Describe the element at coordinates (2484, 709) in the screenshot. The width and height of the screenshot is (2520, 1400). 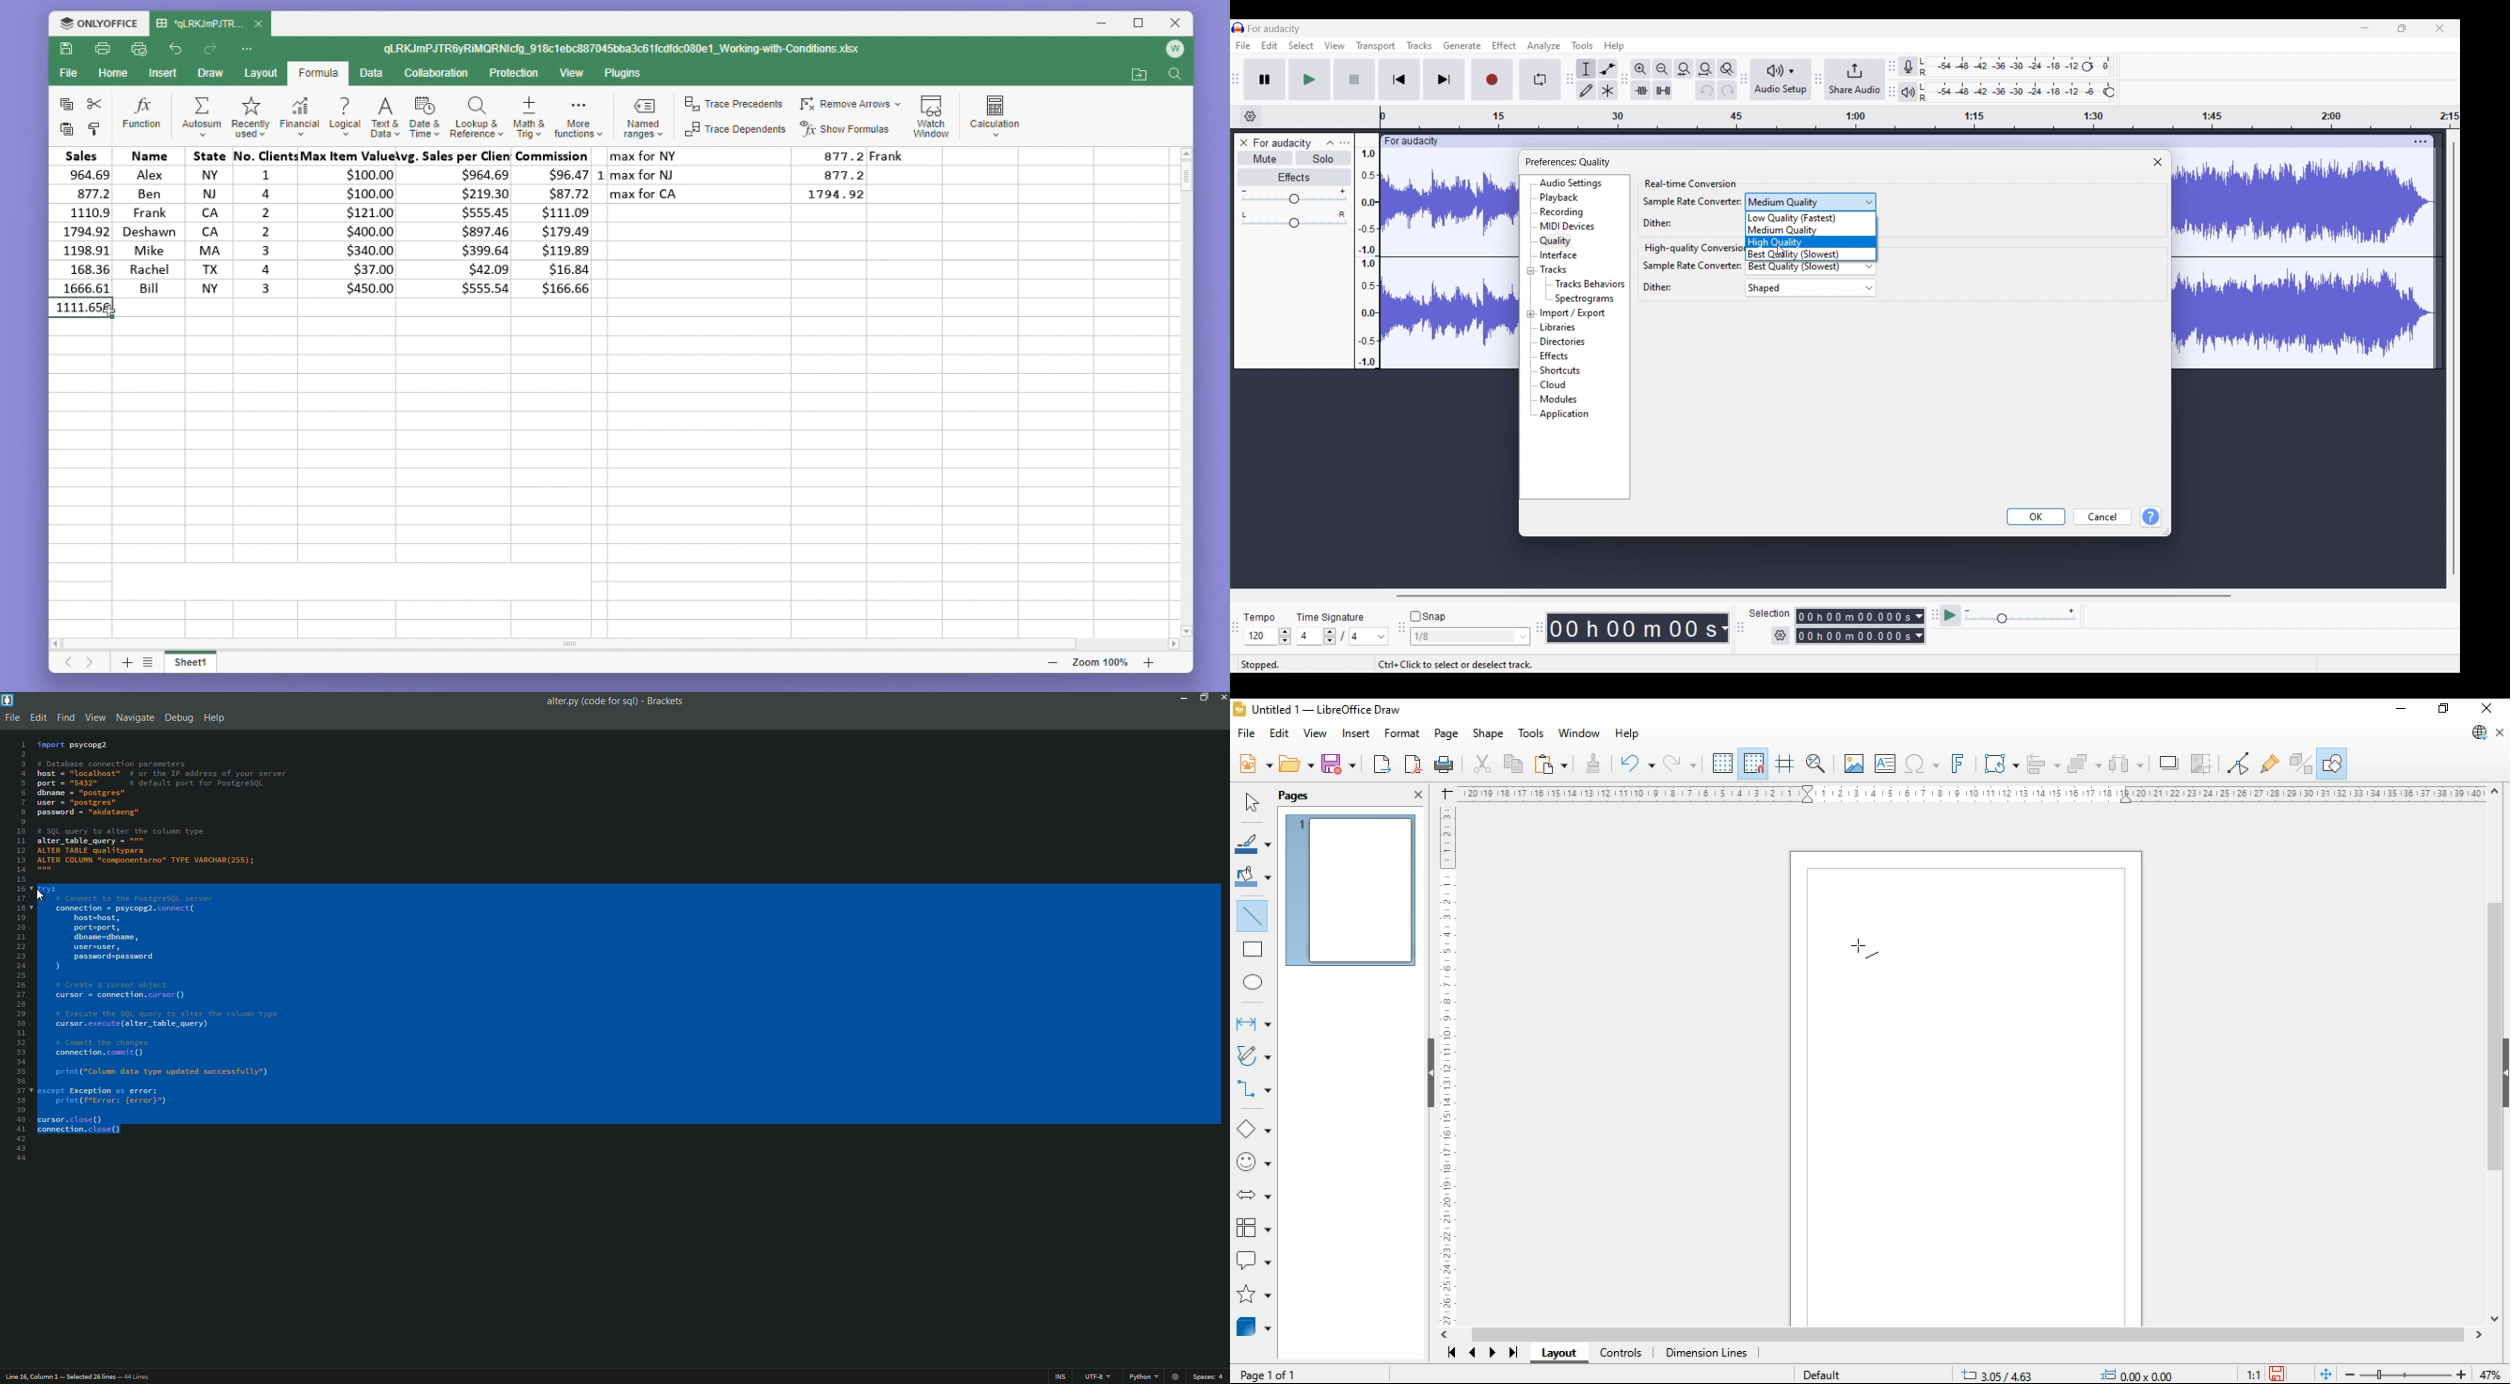
I see `close window` at that location.